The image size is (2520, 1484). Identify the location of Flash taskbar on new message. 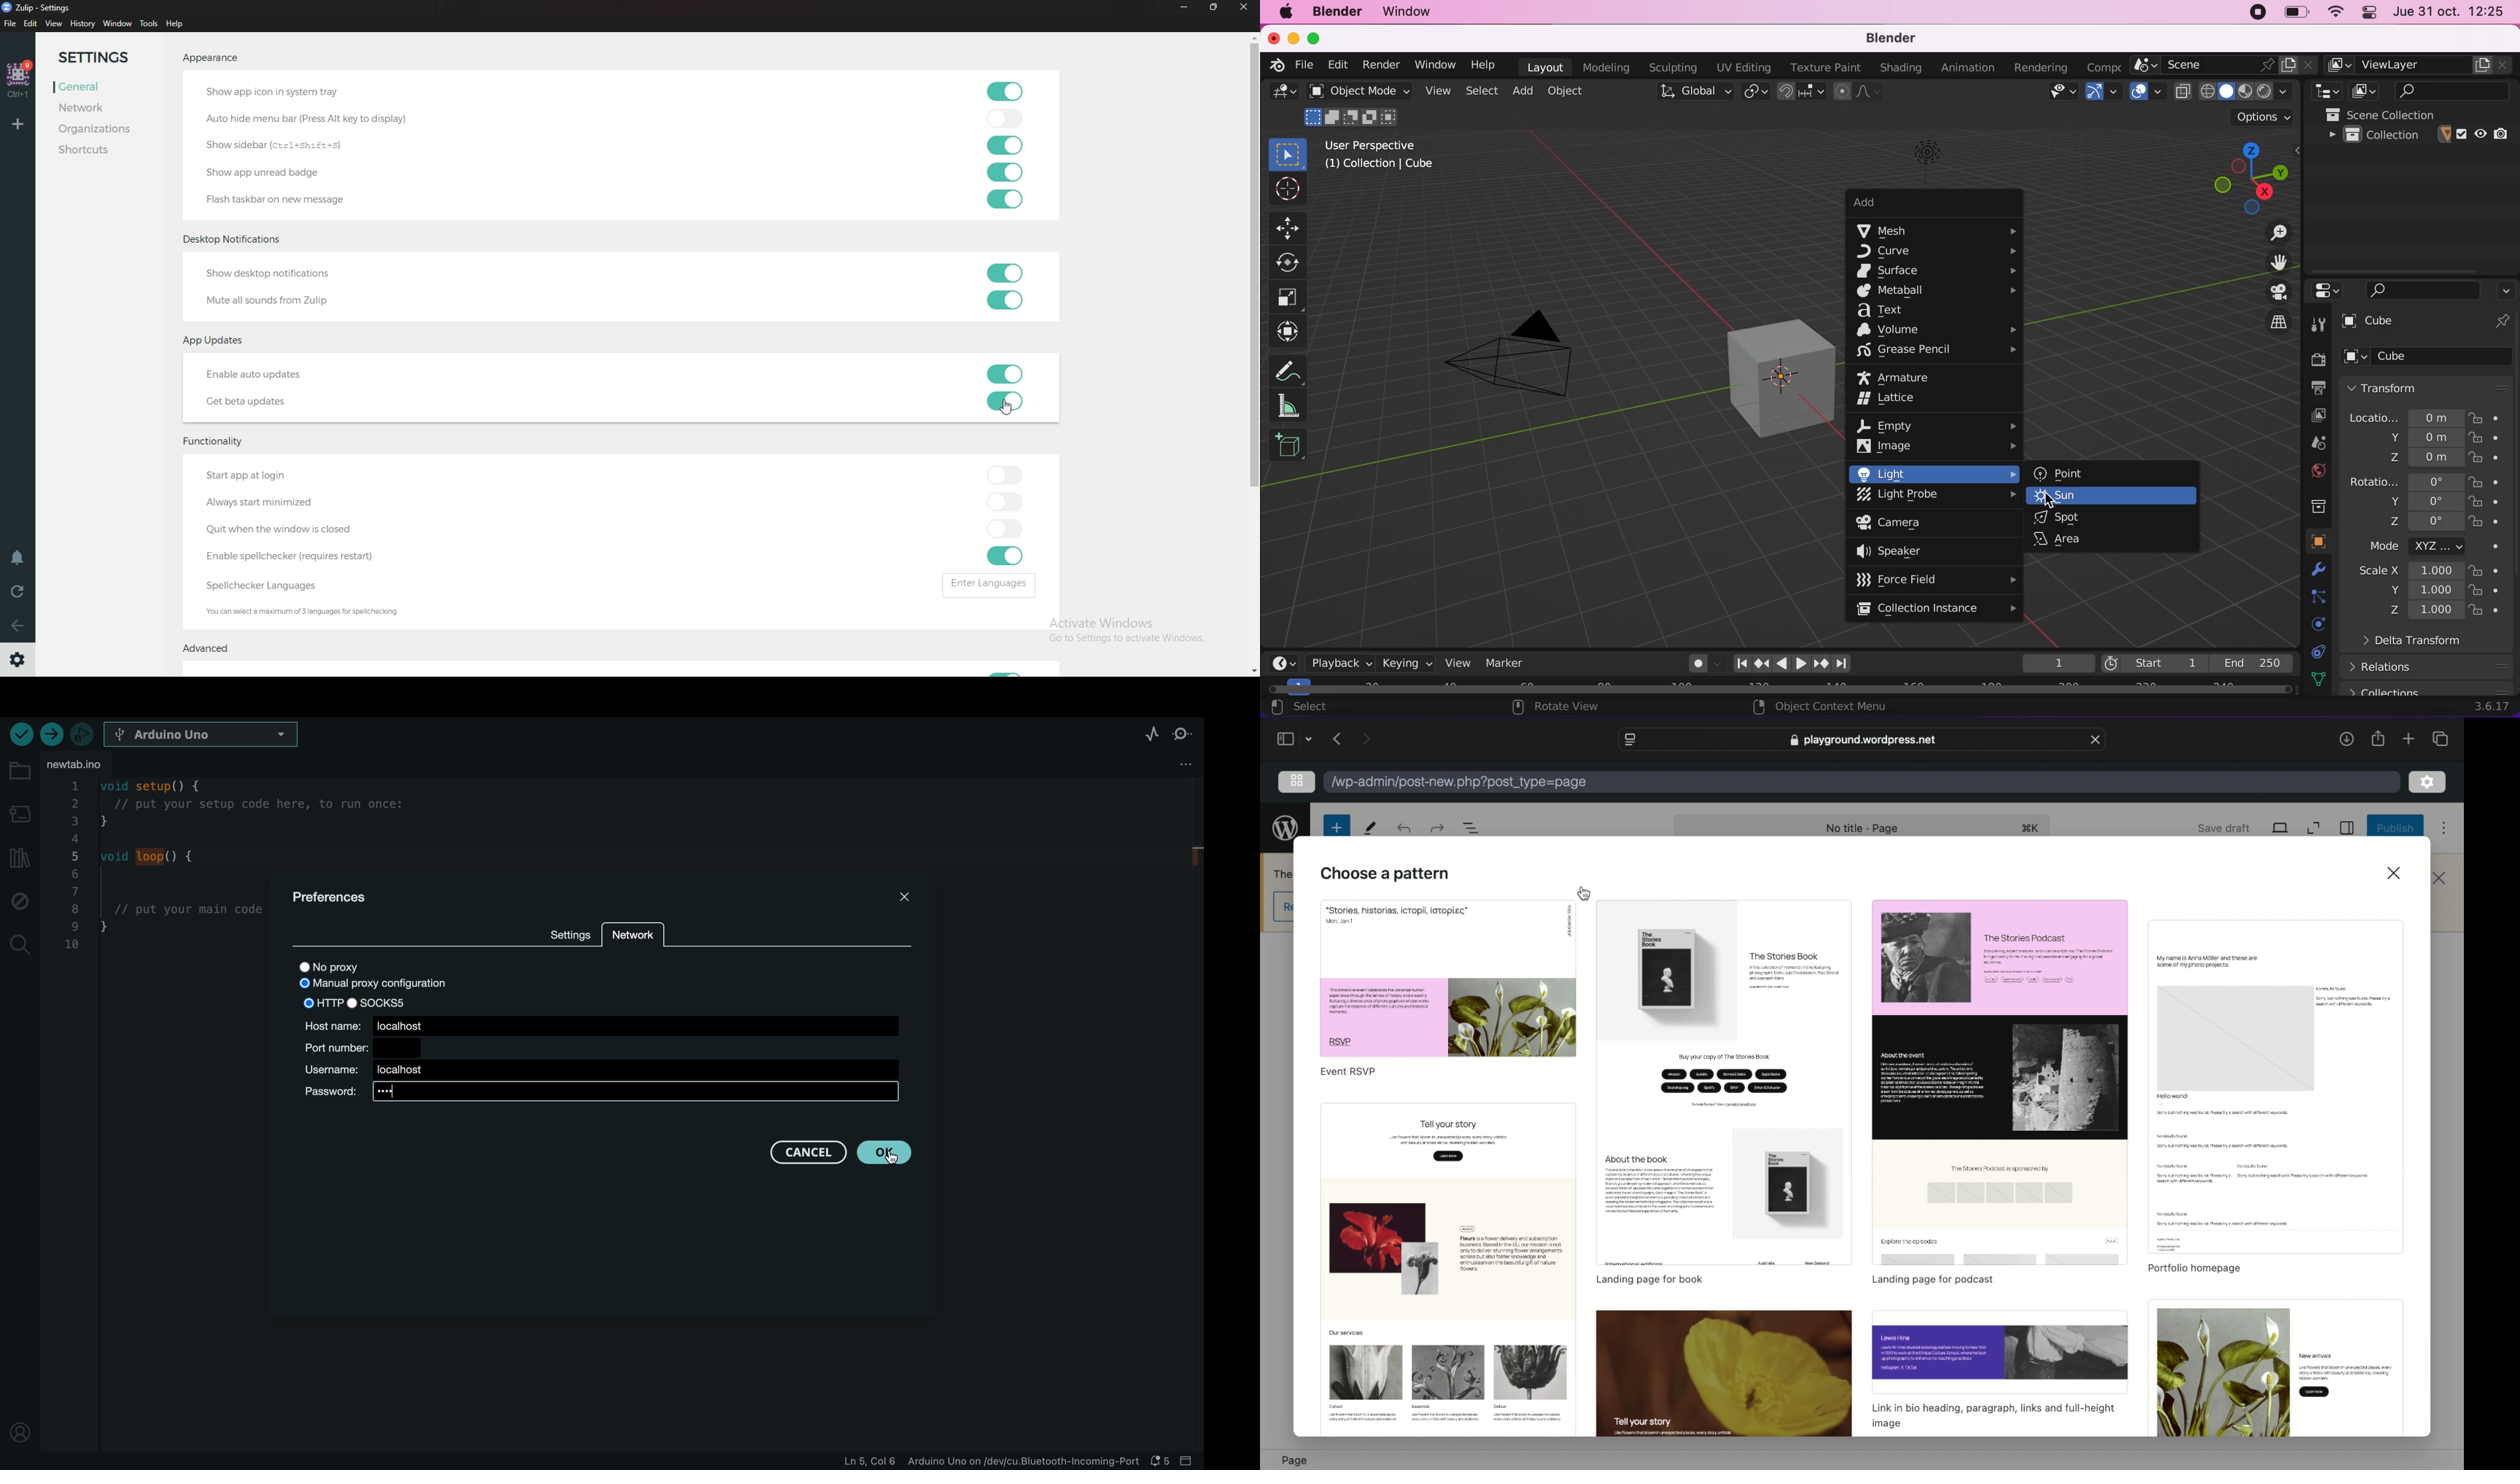
(311, 202).